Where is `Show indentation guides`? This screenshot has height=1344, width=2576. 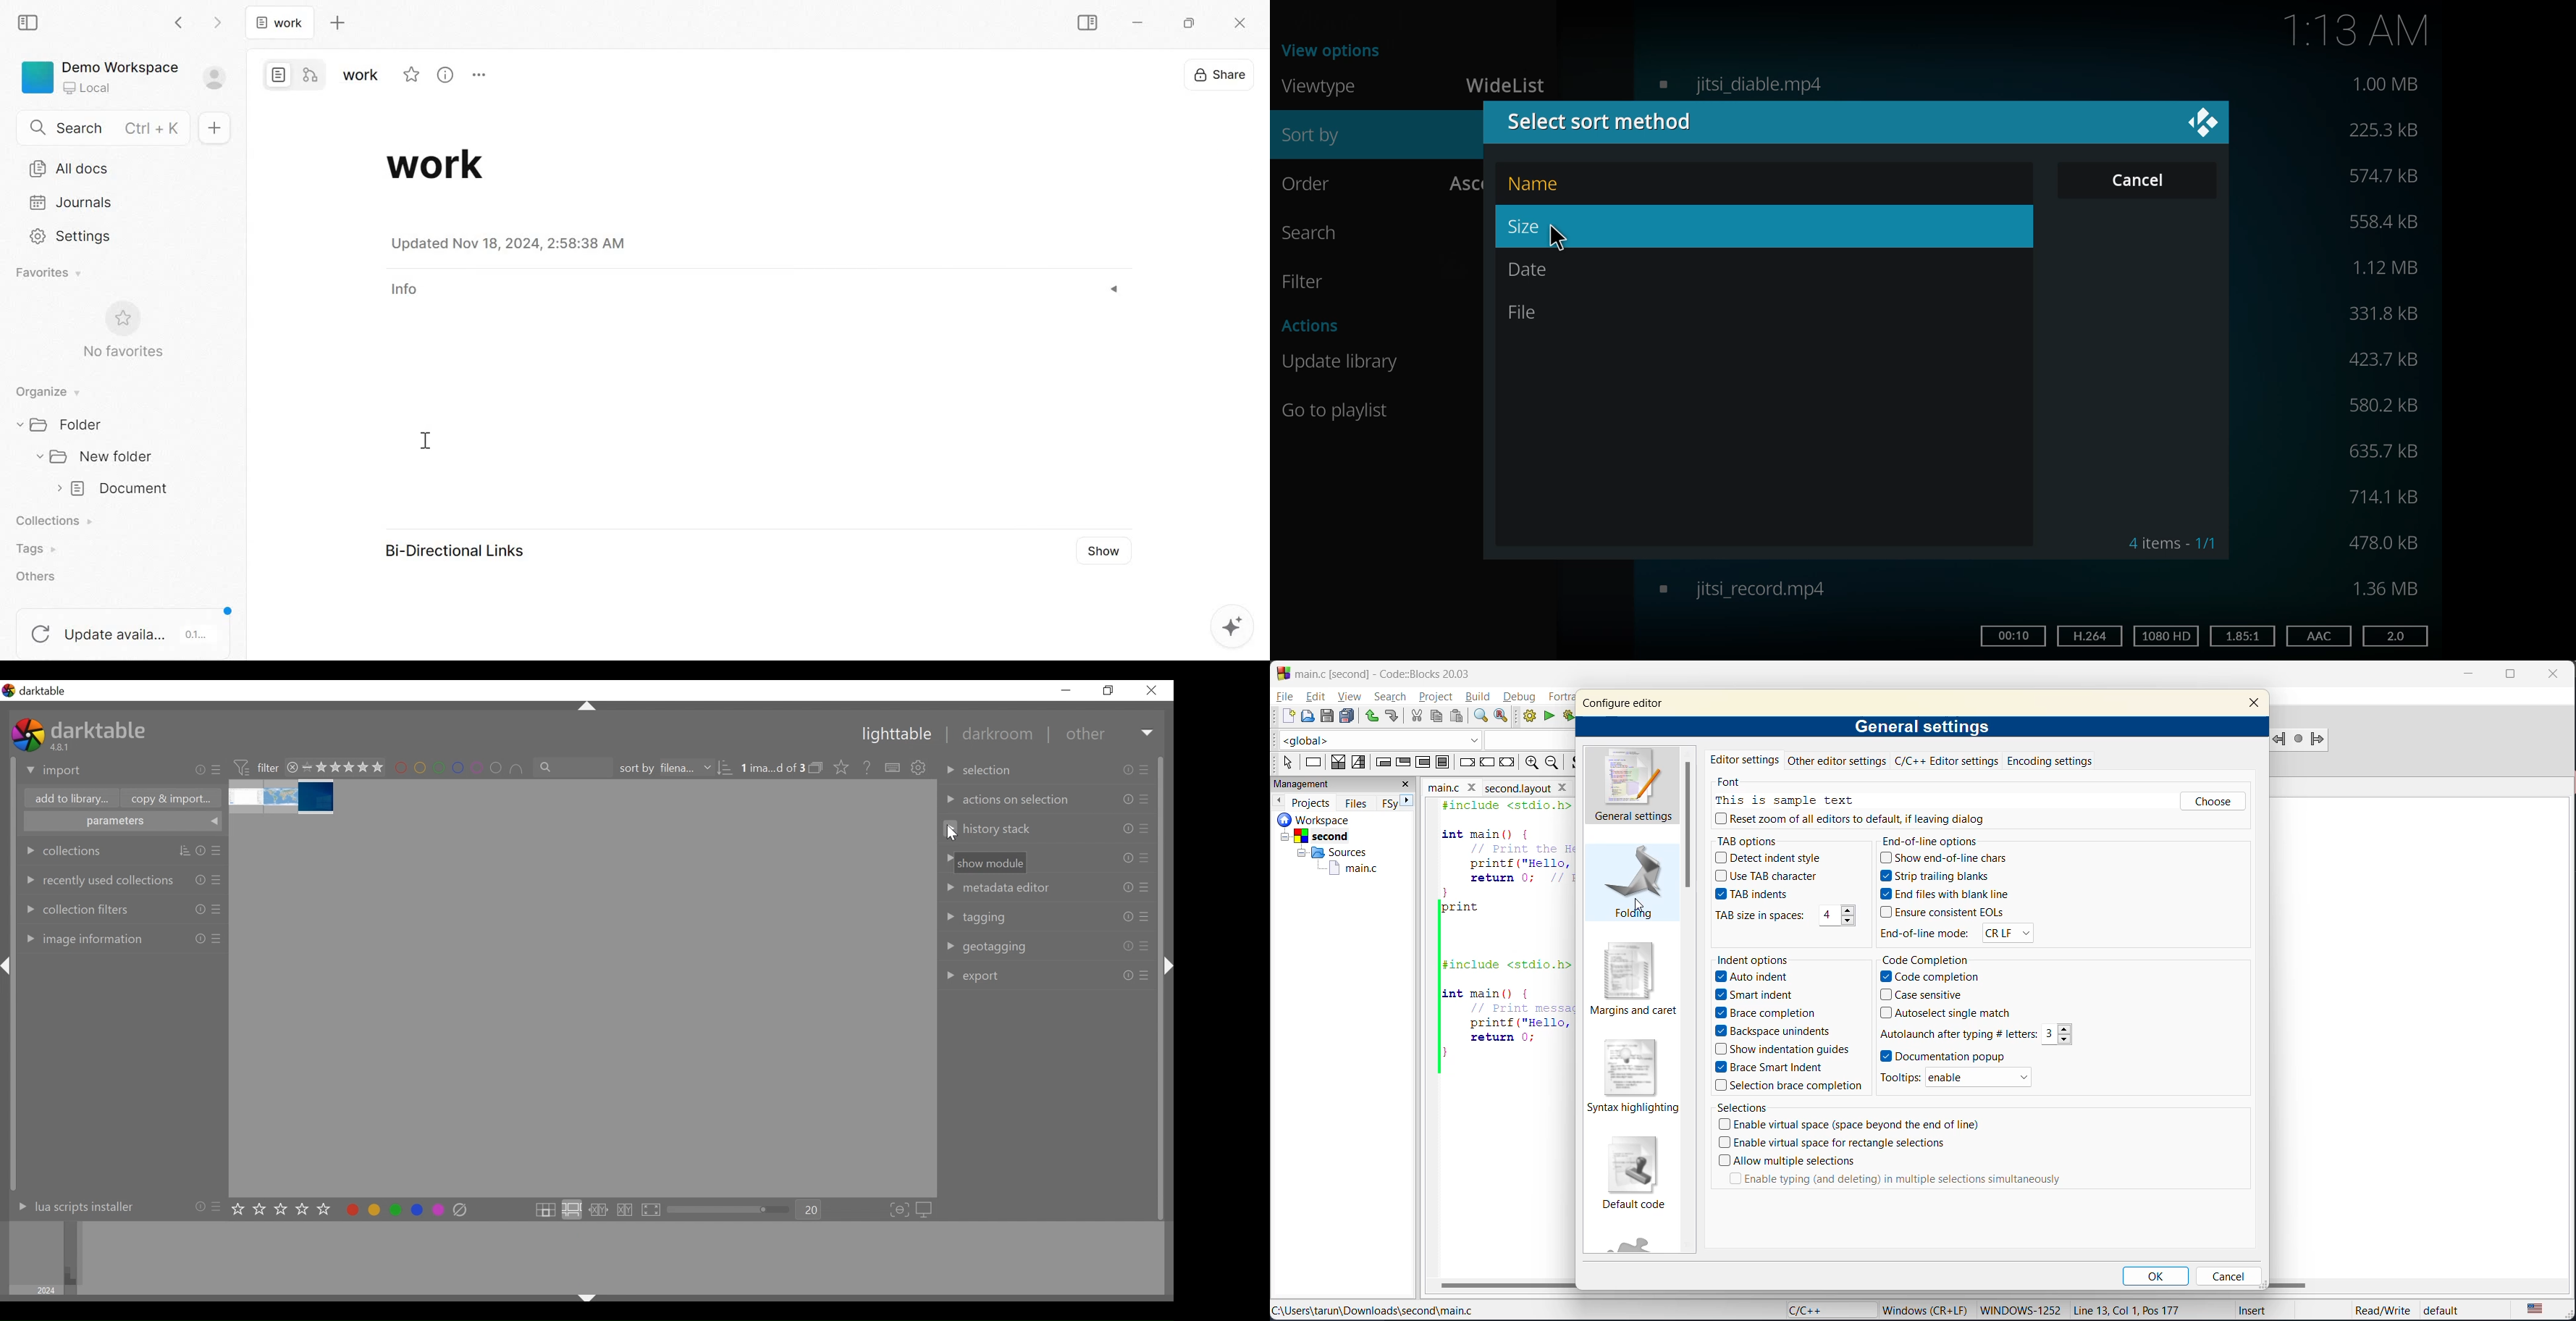 Show indentation guides is located at coordinates (1781, 1048).